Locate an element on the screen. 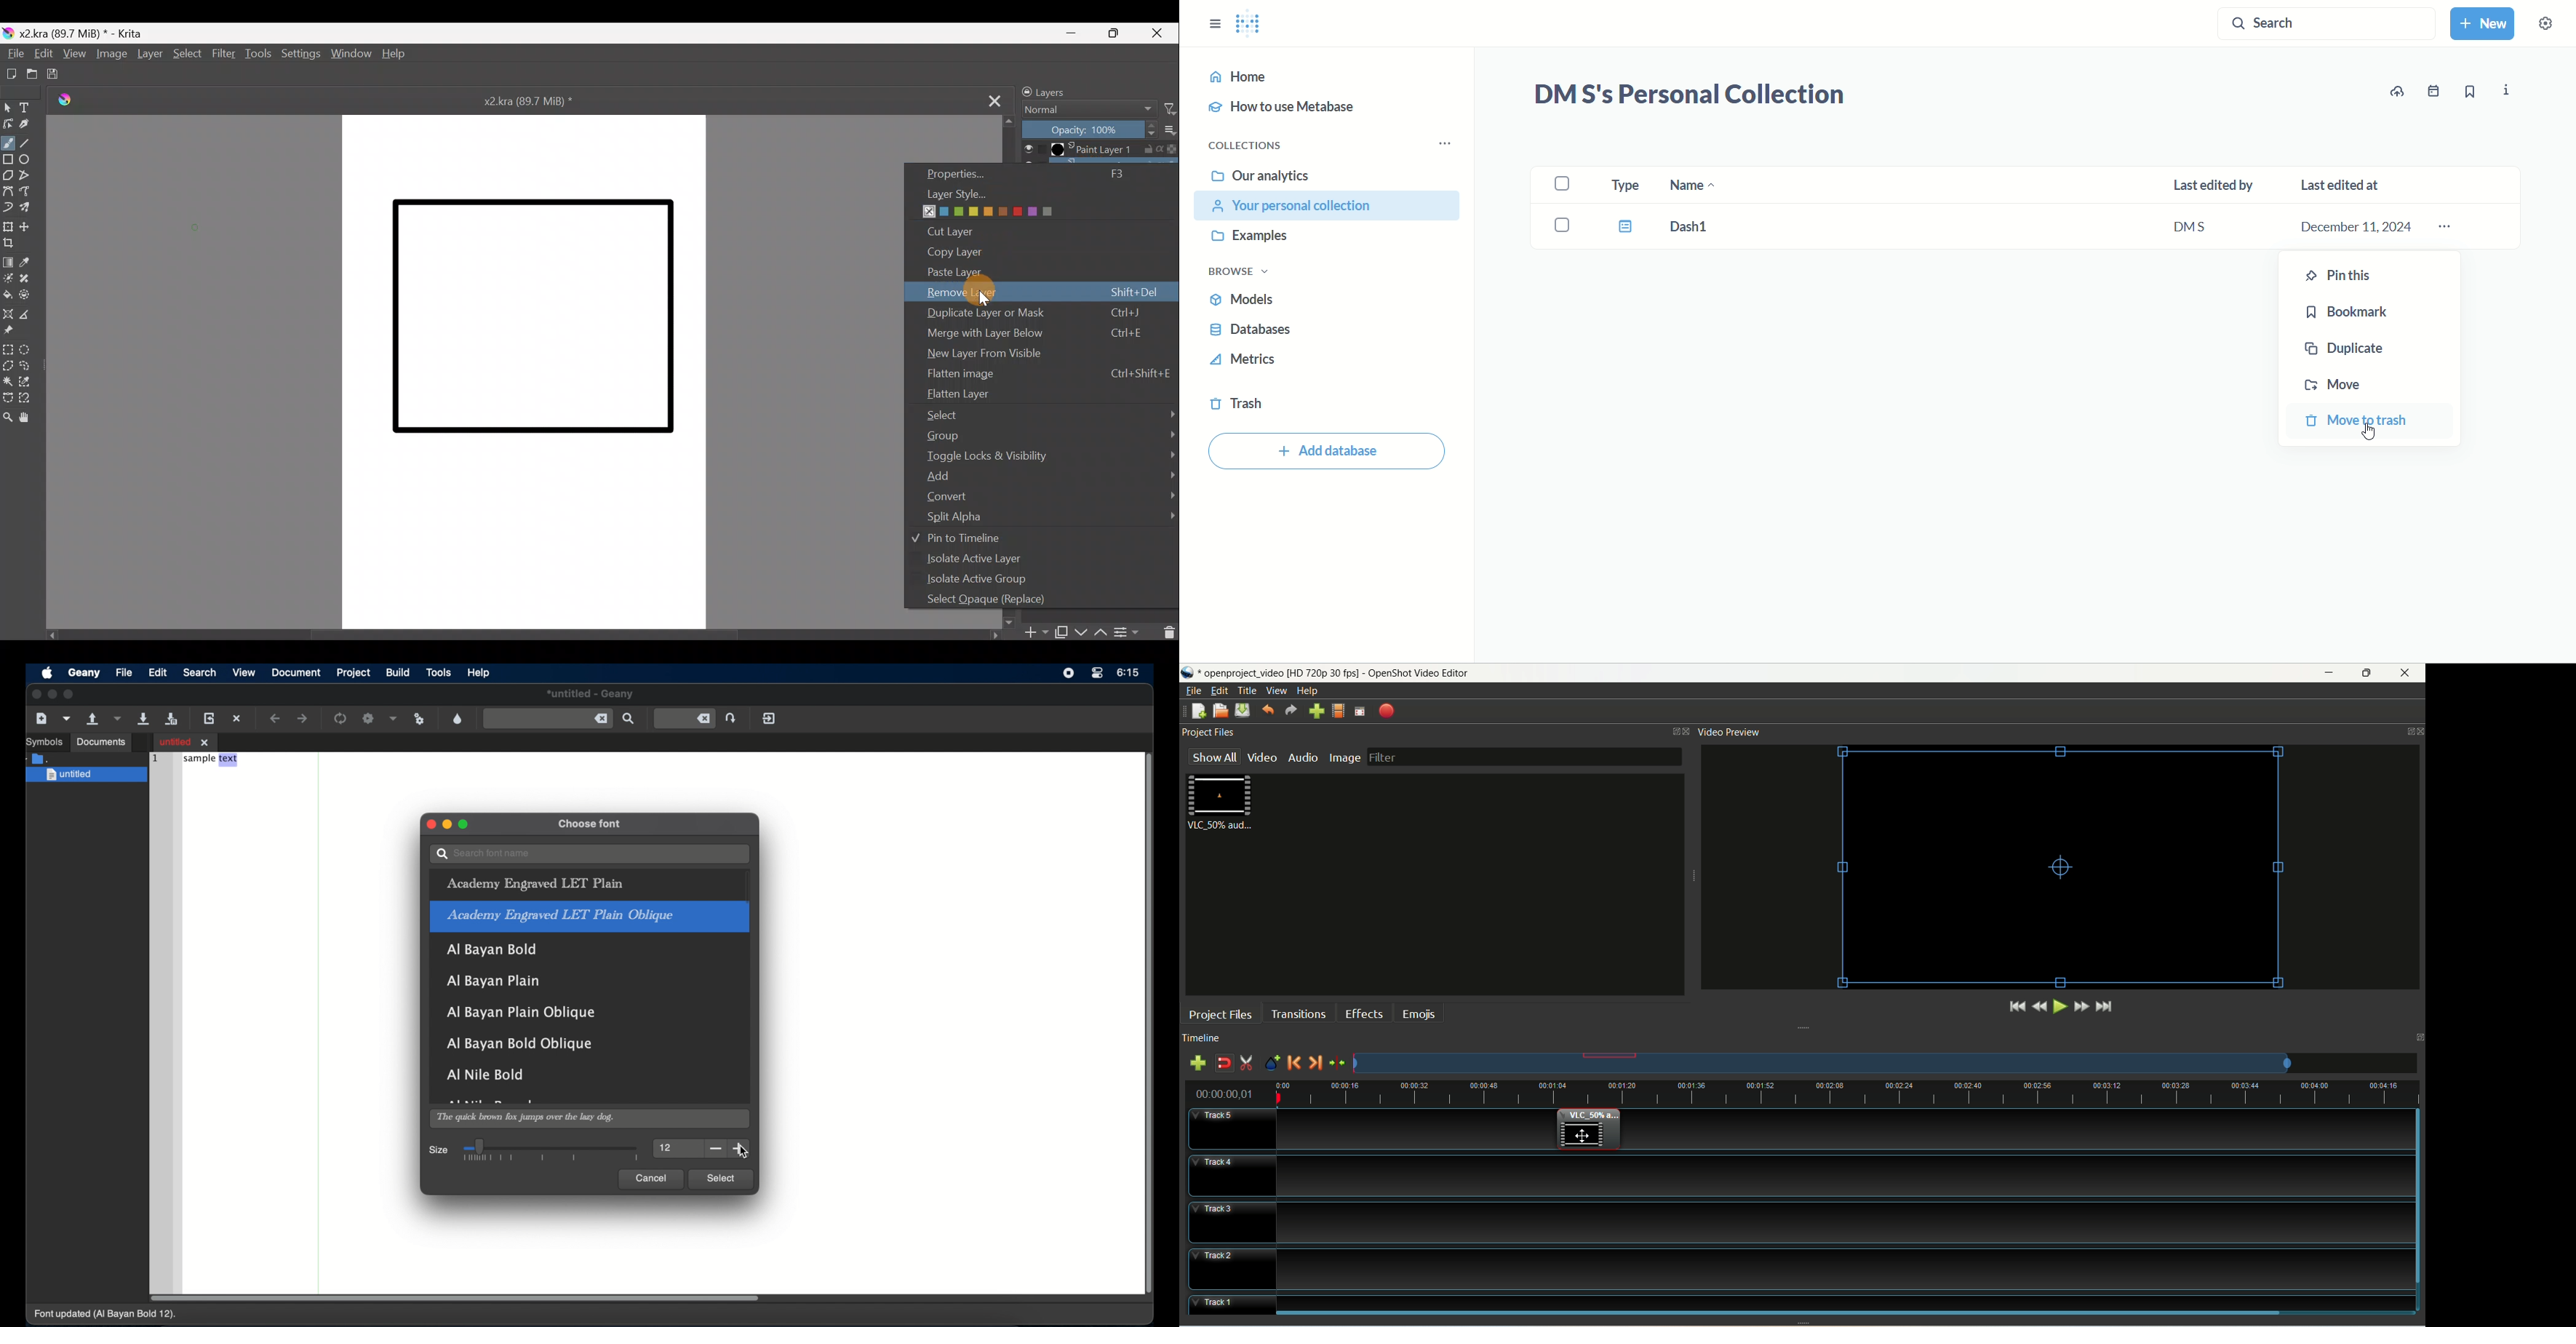 The image size is (2576, 1344). Panel control menu is located at coordinates (2411, 732).